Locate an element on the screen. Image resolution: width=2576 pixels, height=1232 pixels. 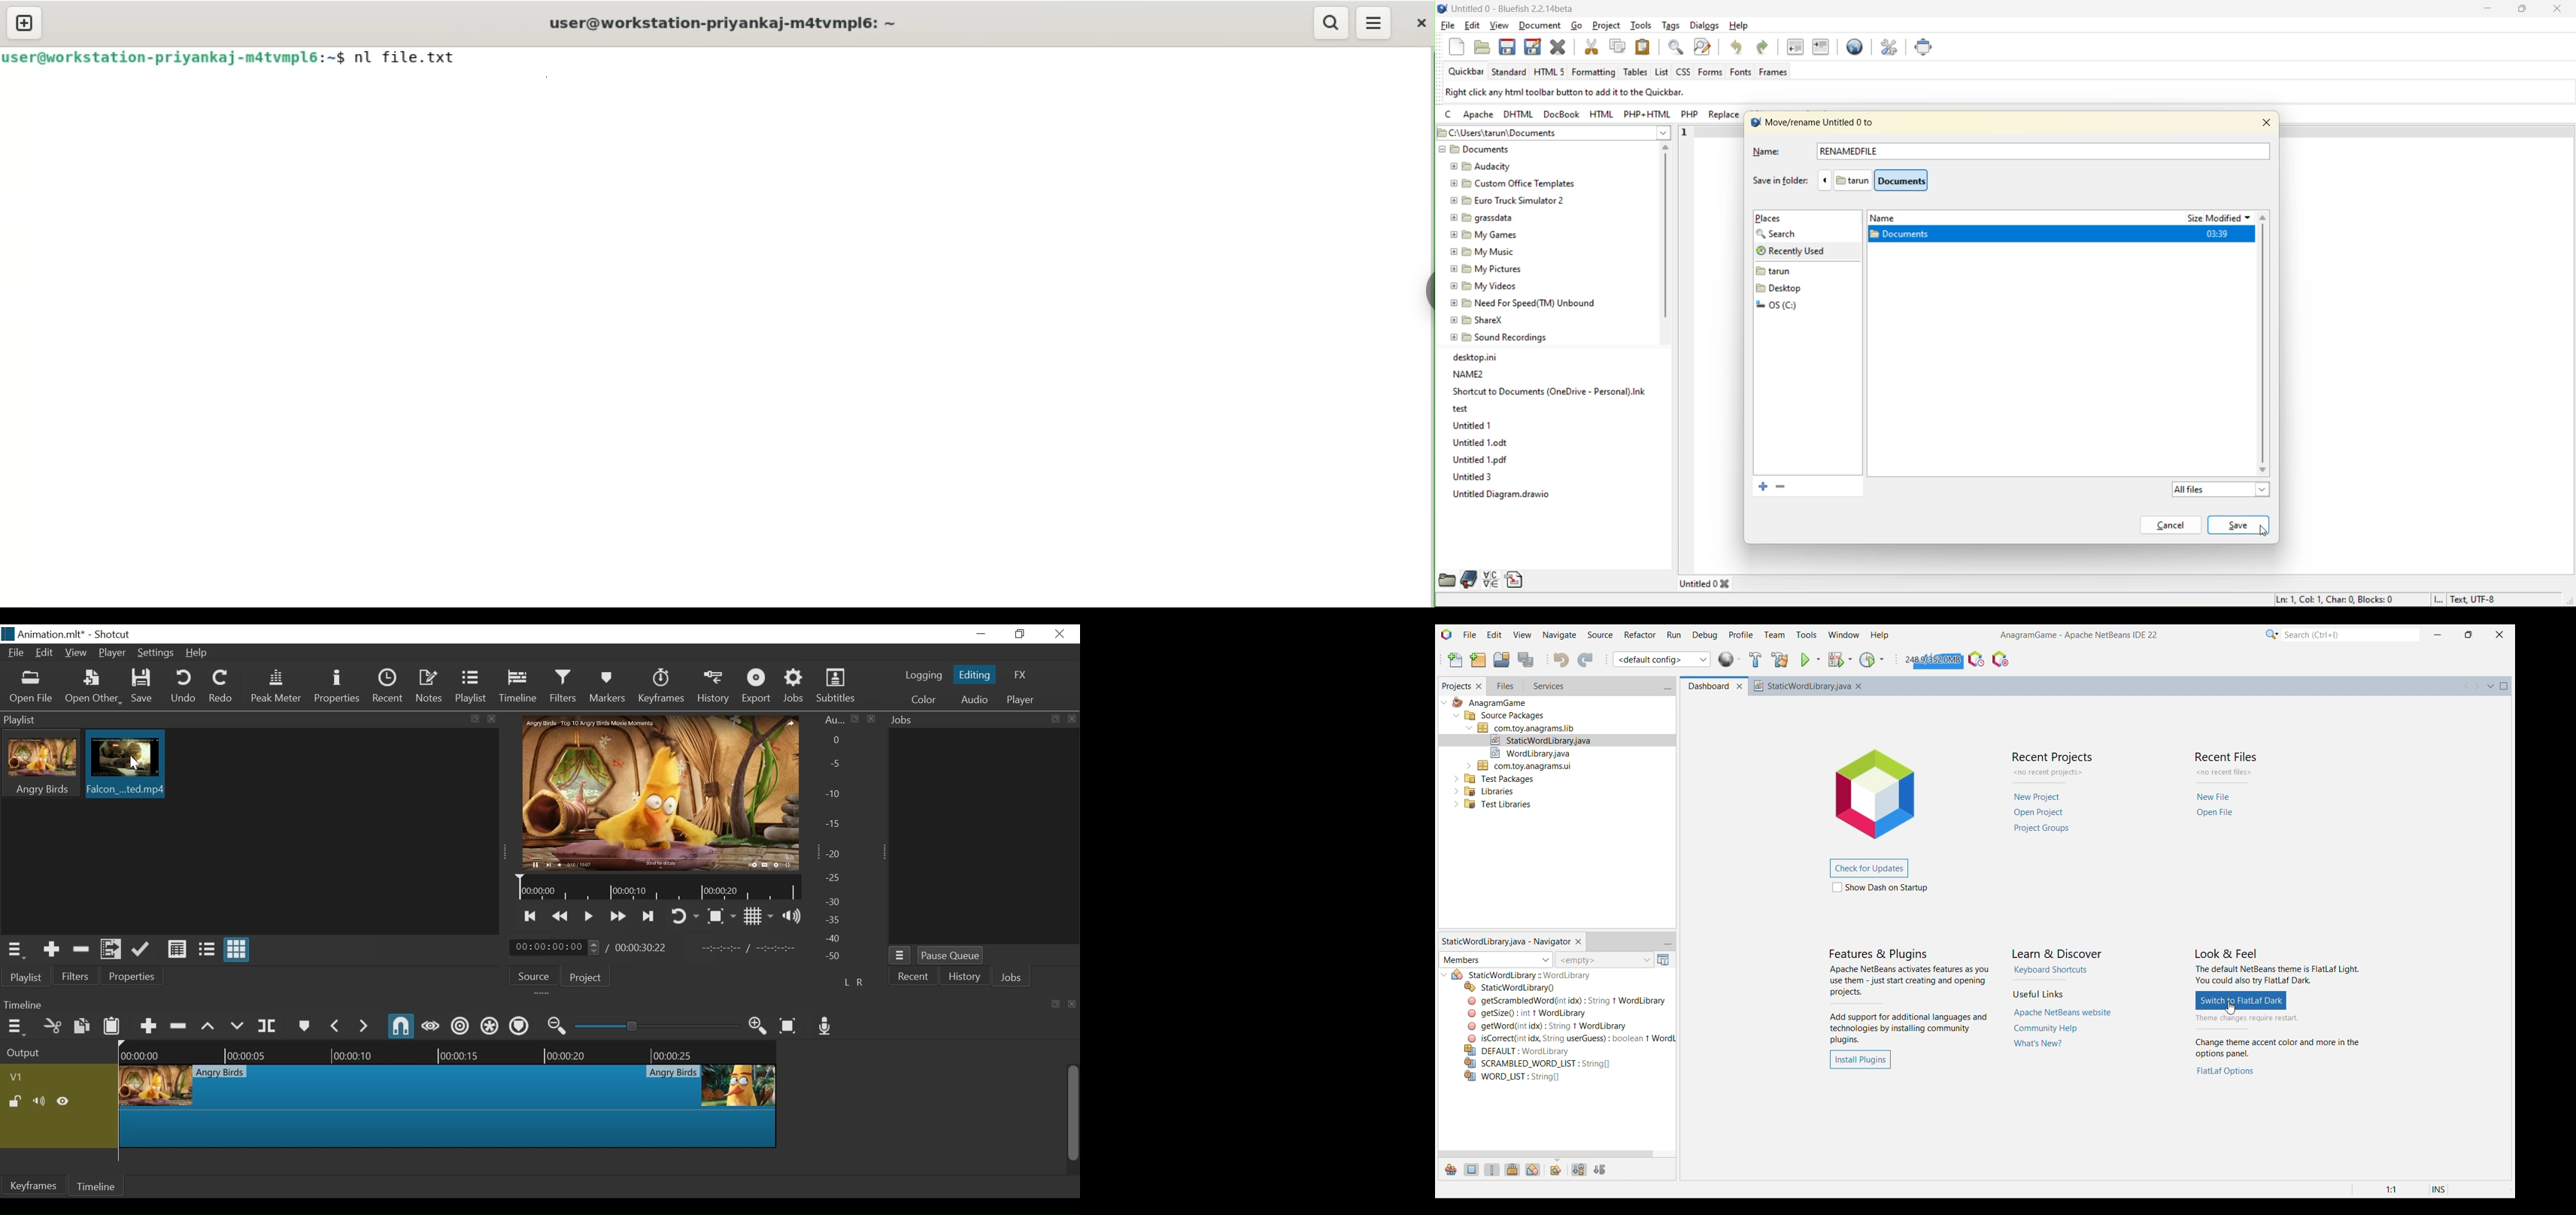
World Library is located at coordinates (1730, 659).